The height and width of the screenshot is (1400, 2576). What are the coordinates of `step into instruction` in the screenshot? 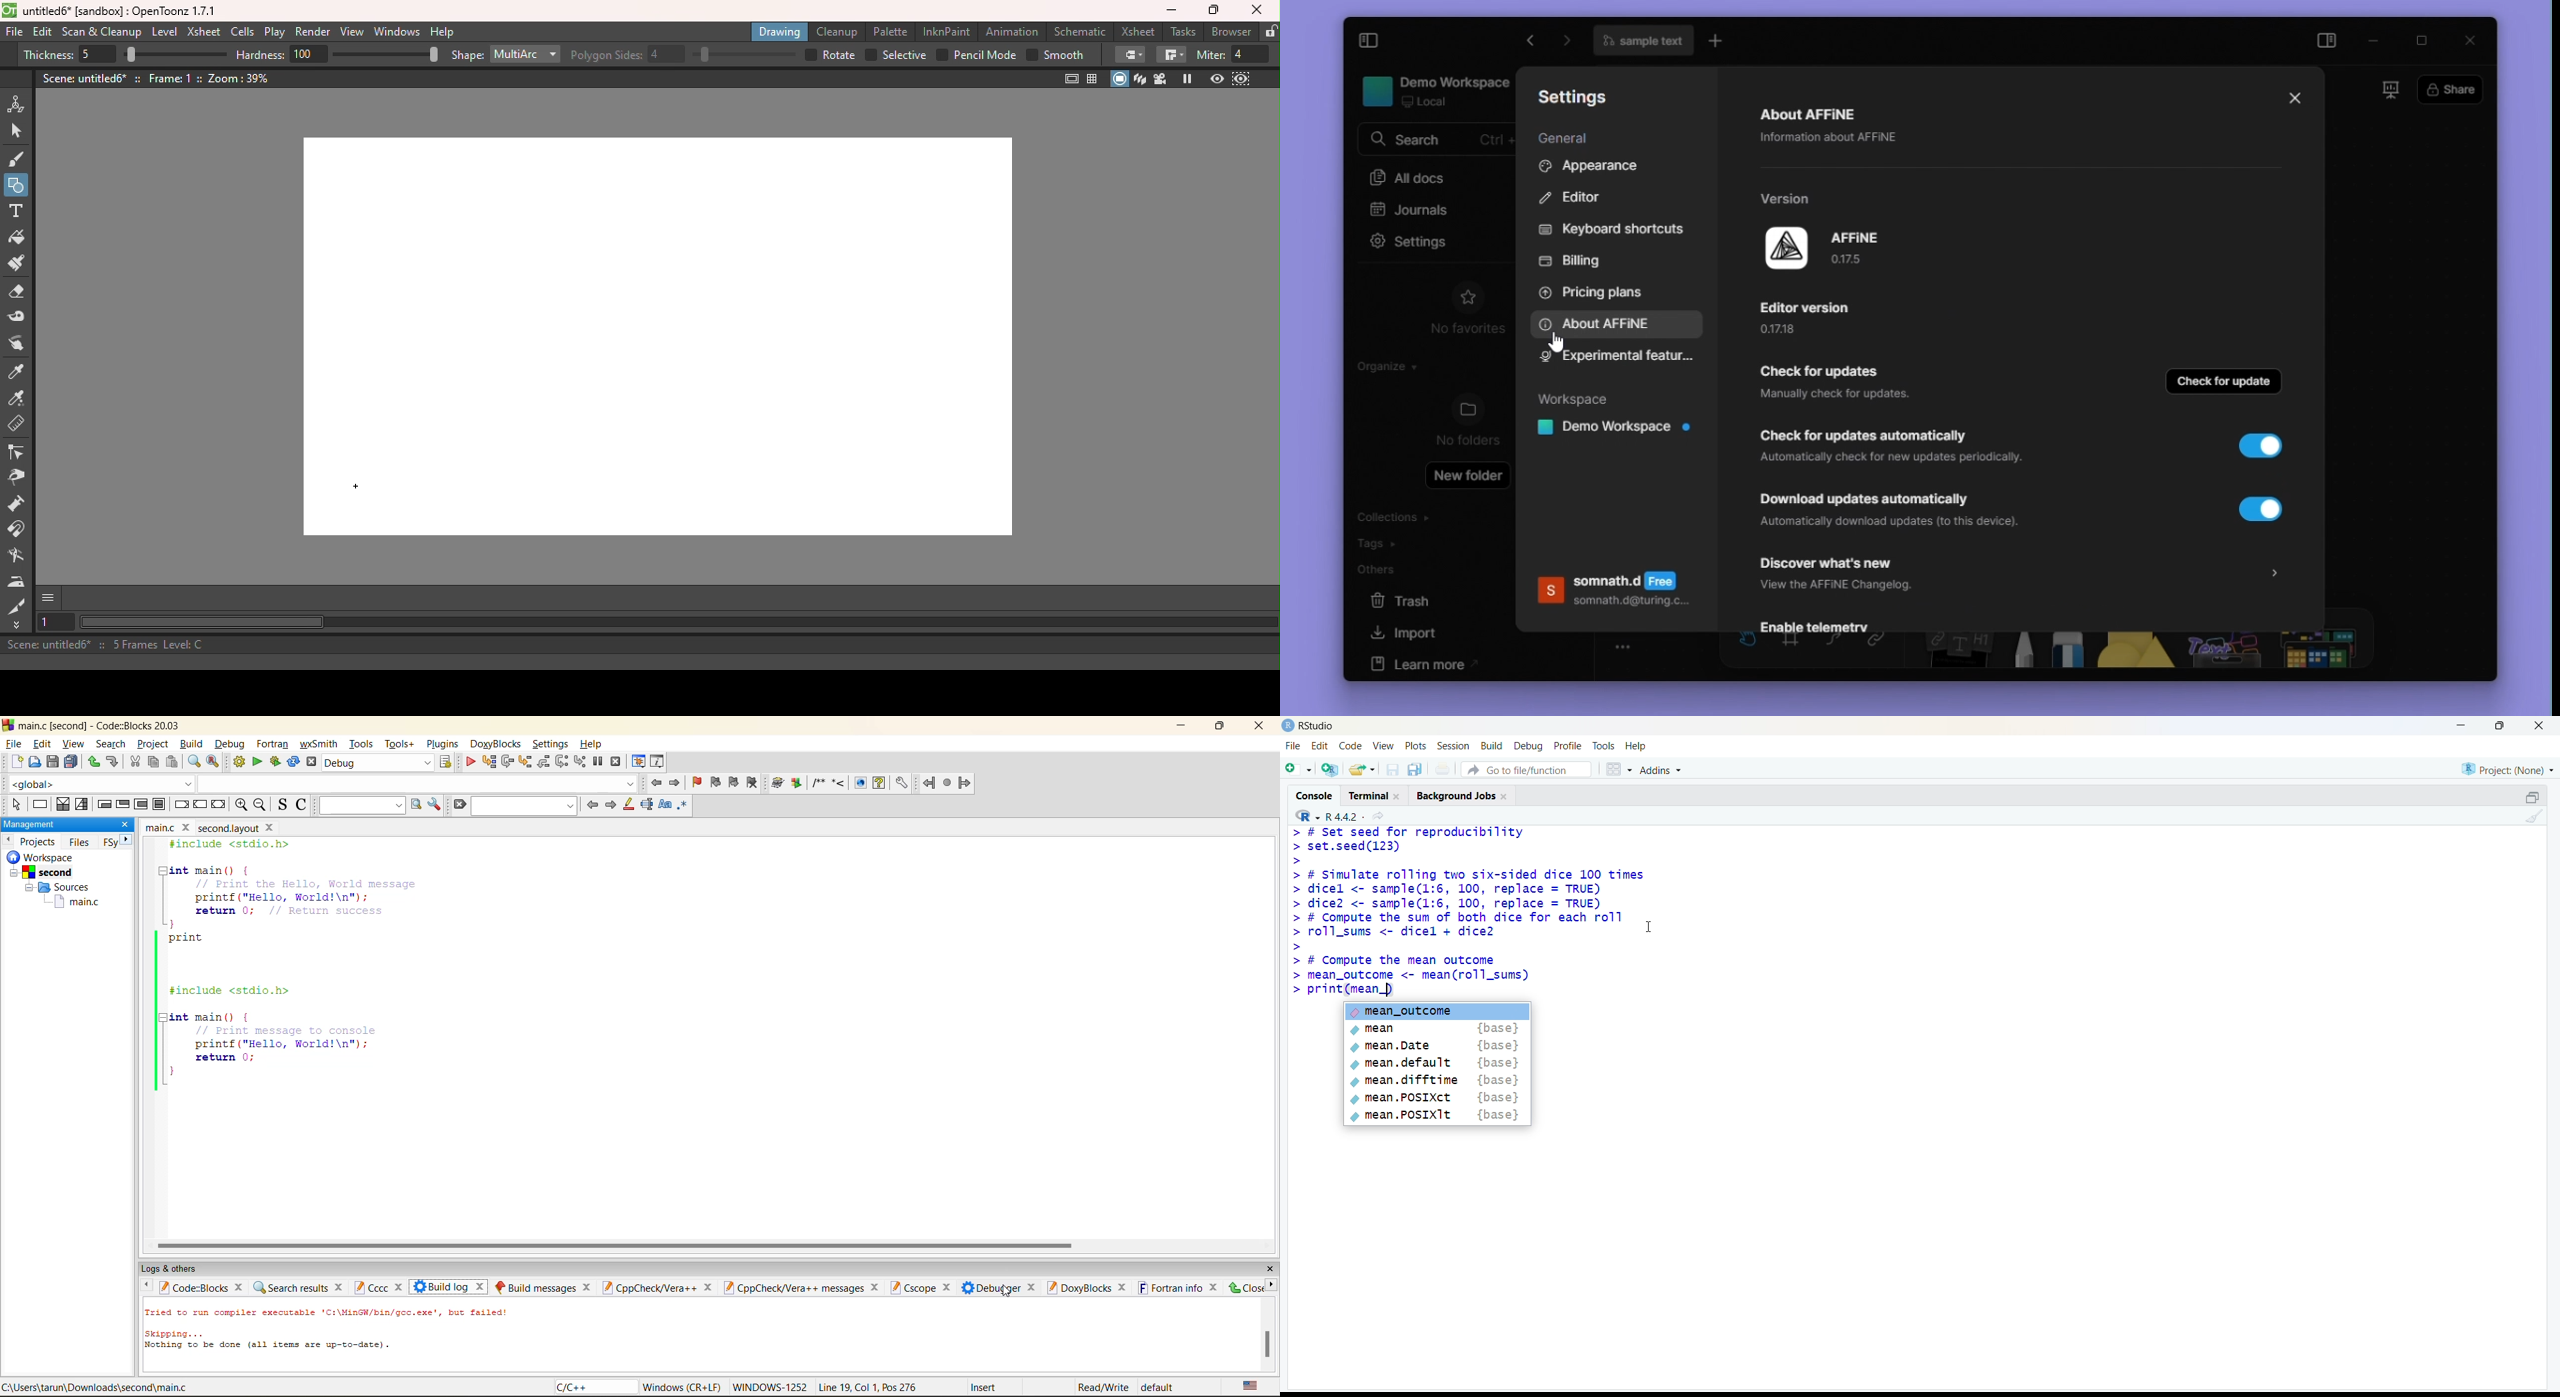 It's located at (581, 762).